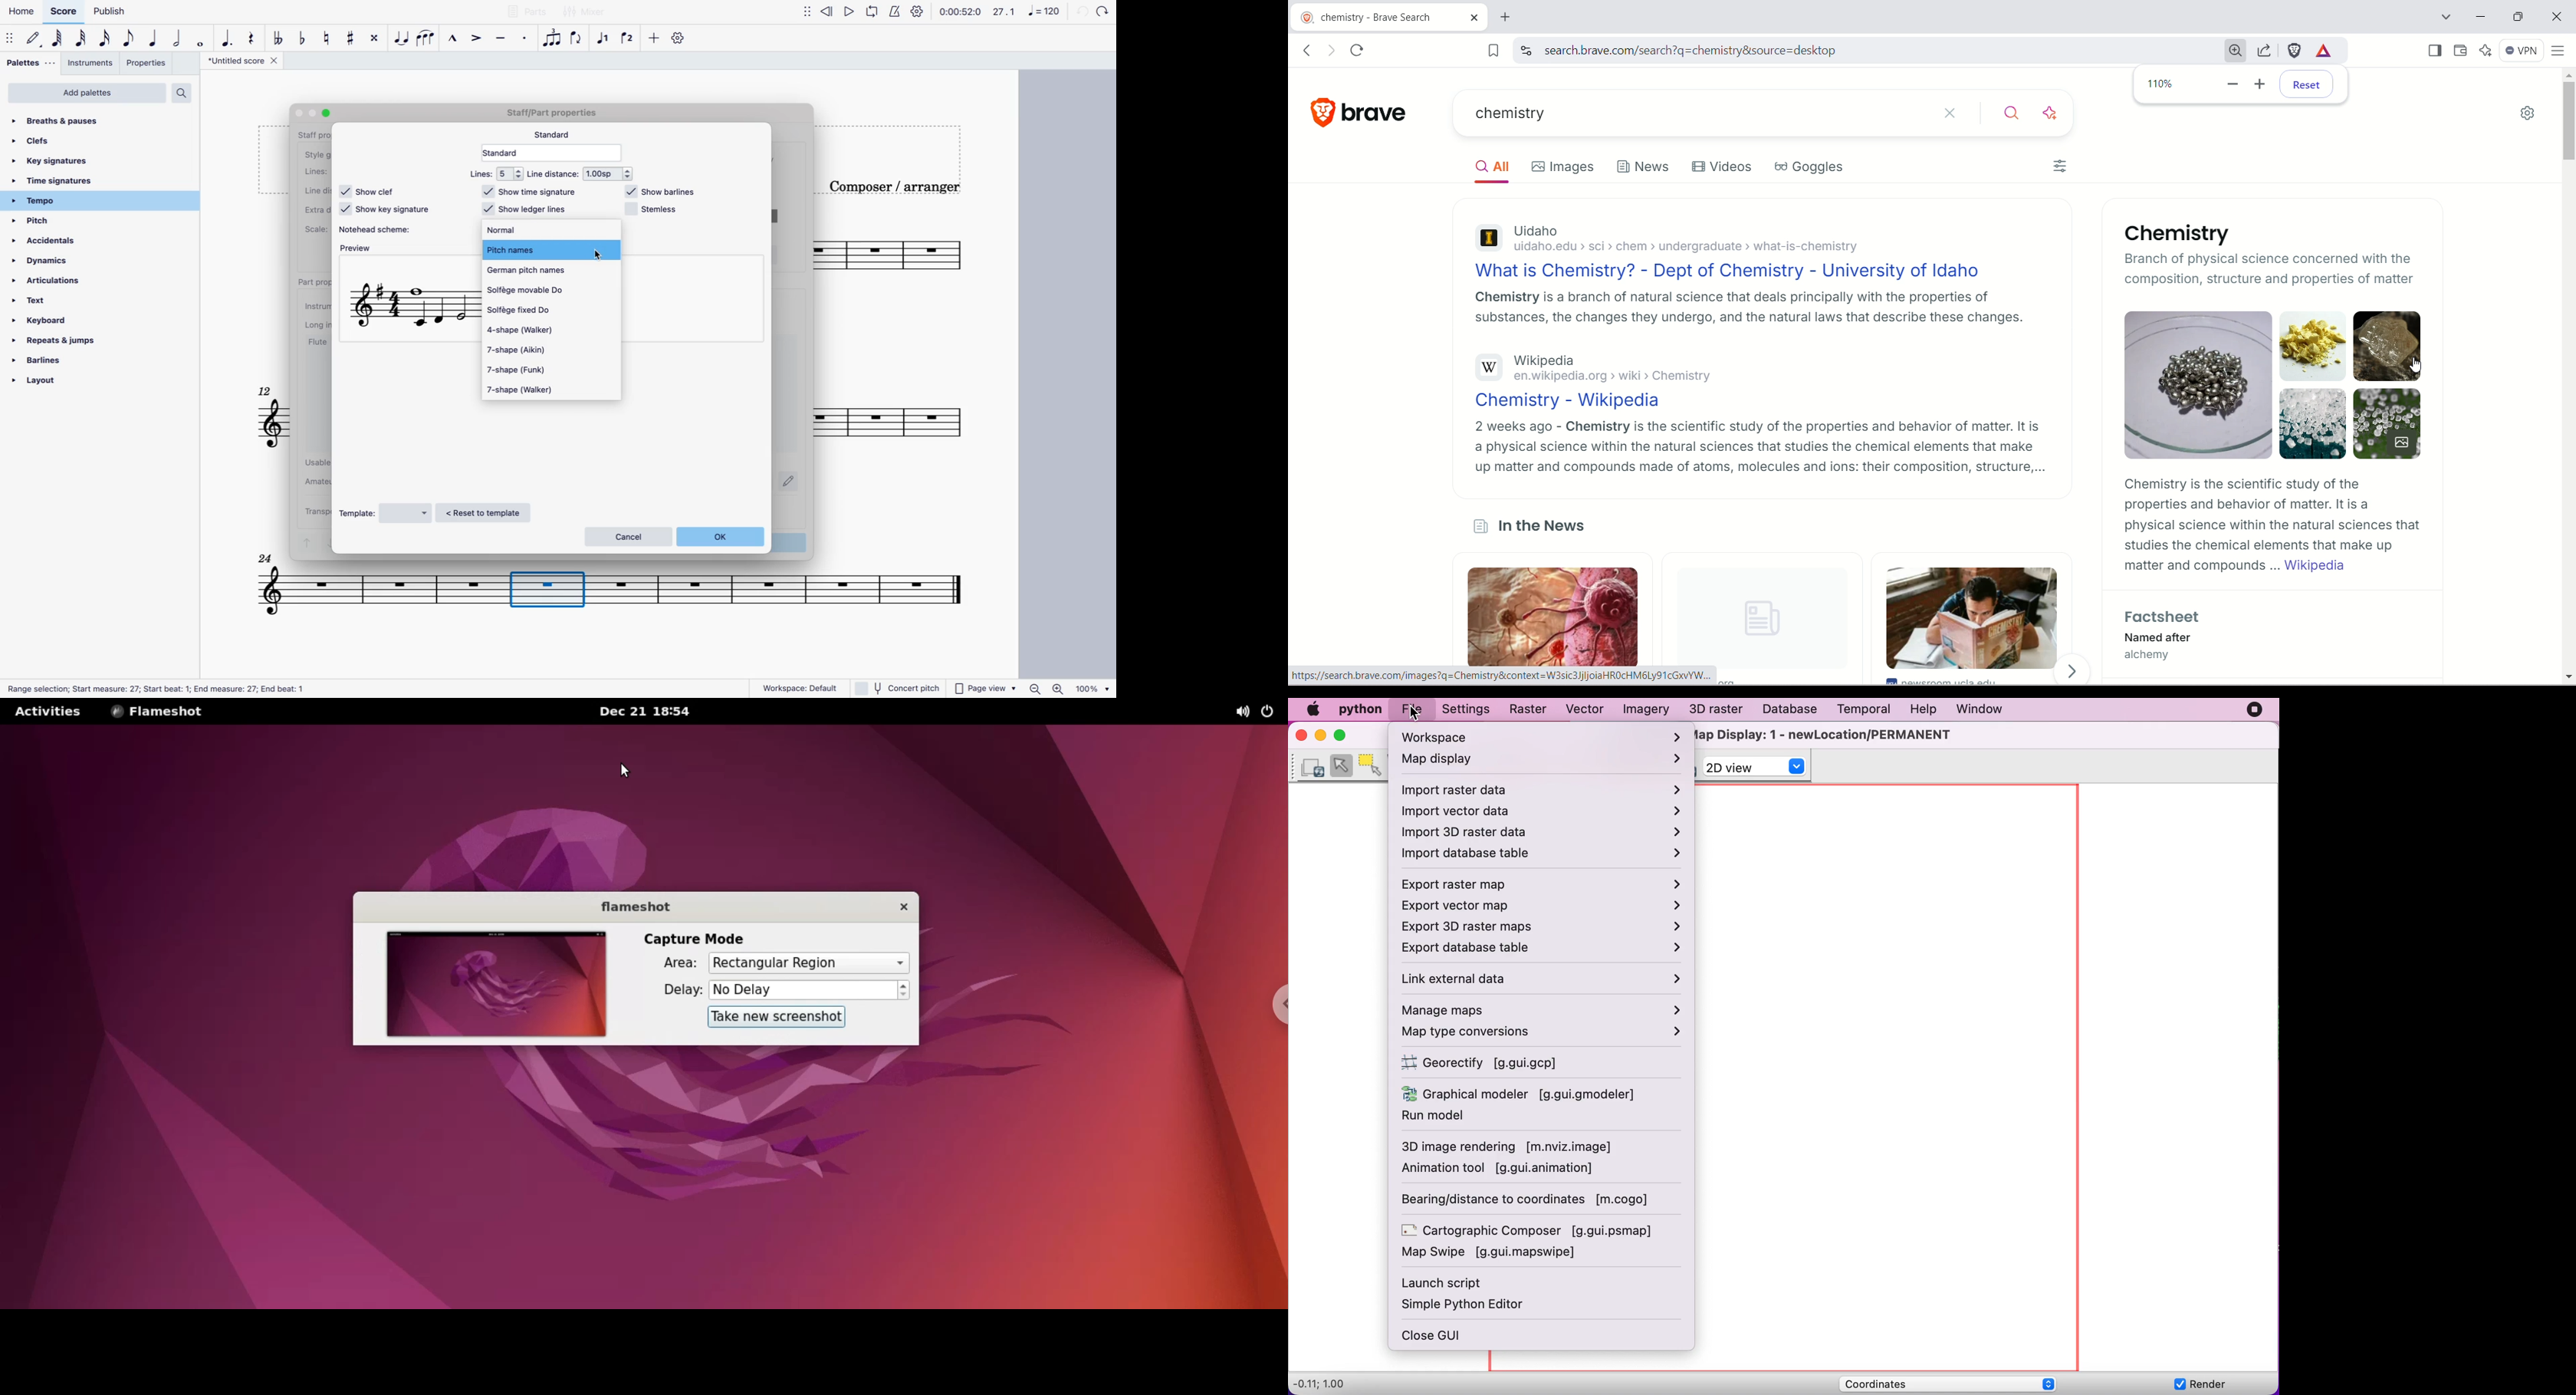  What do you see at coordinates (373, 38) in the screenshot?
I see `toggle double sharp` at bounding box center [373, 38].